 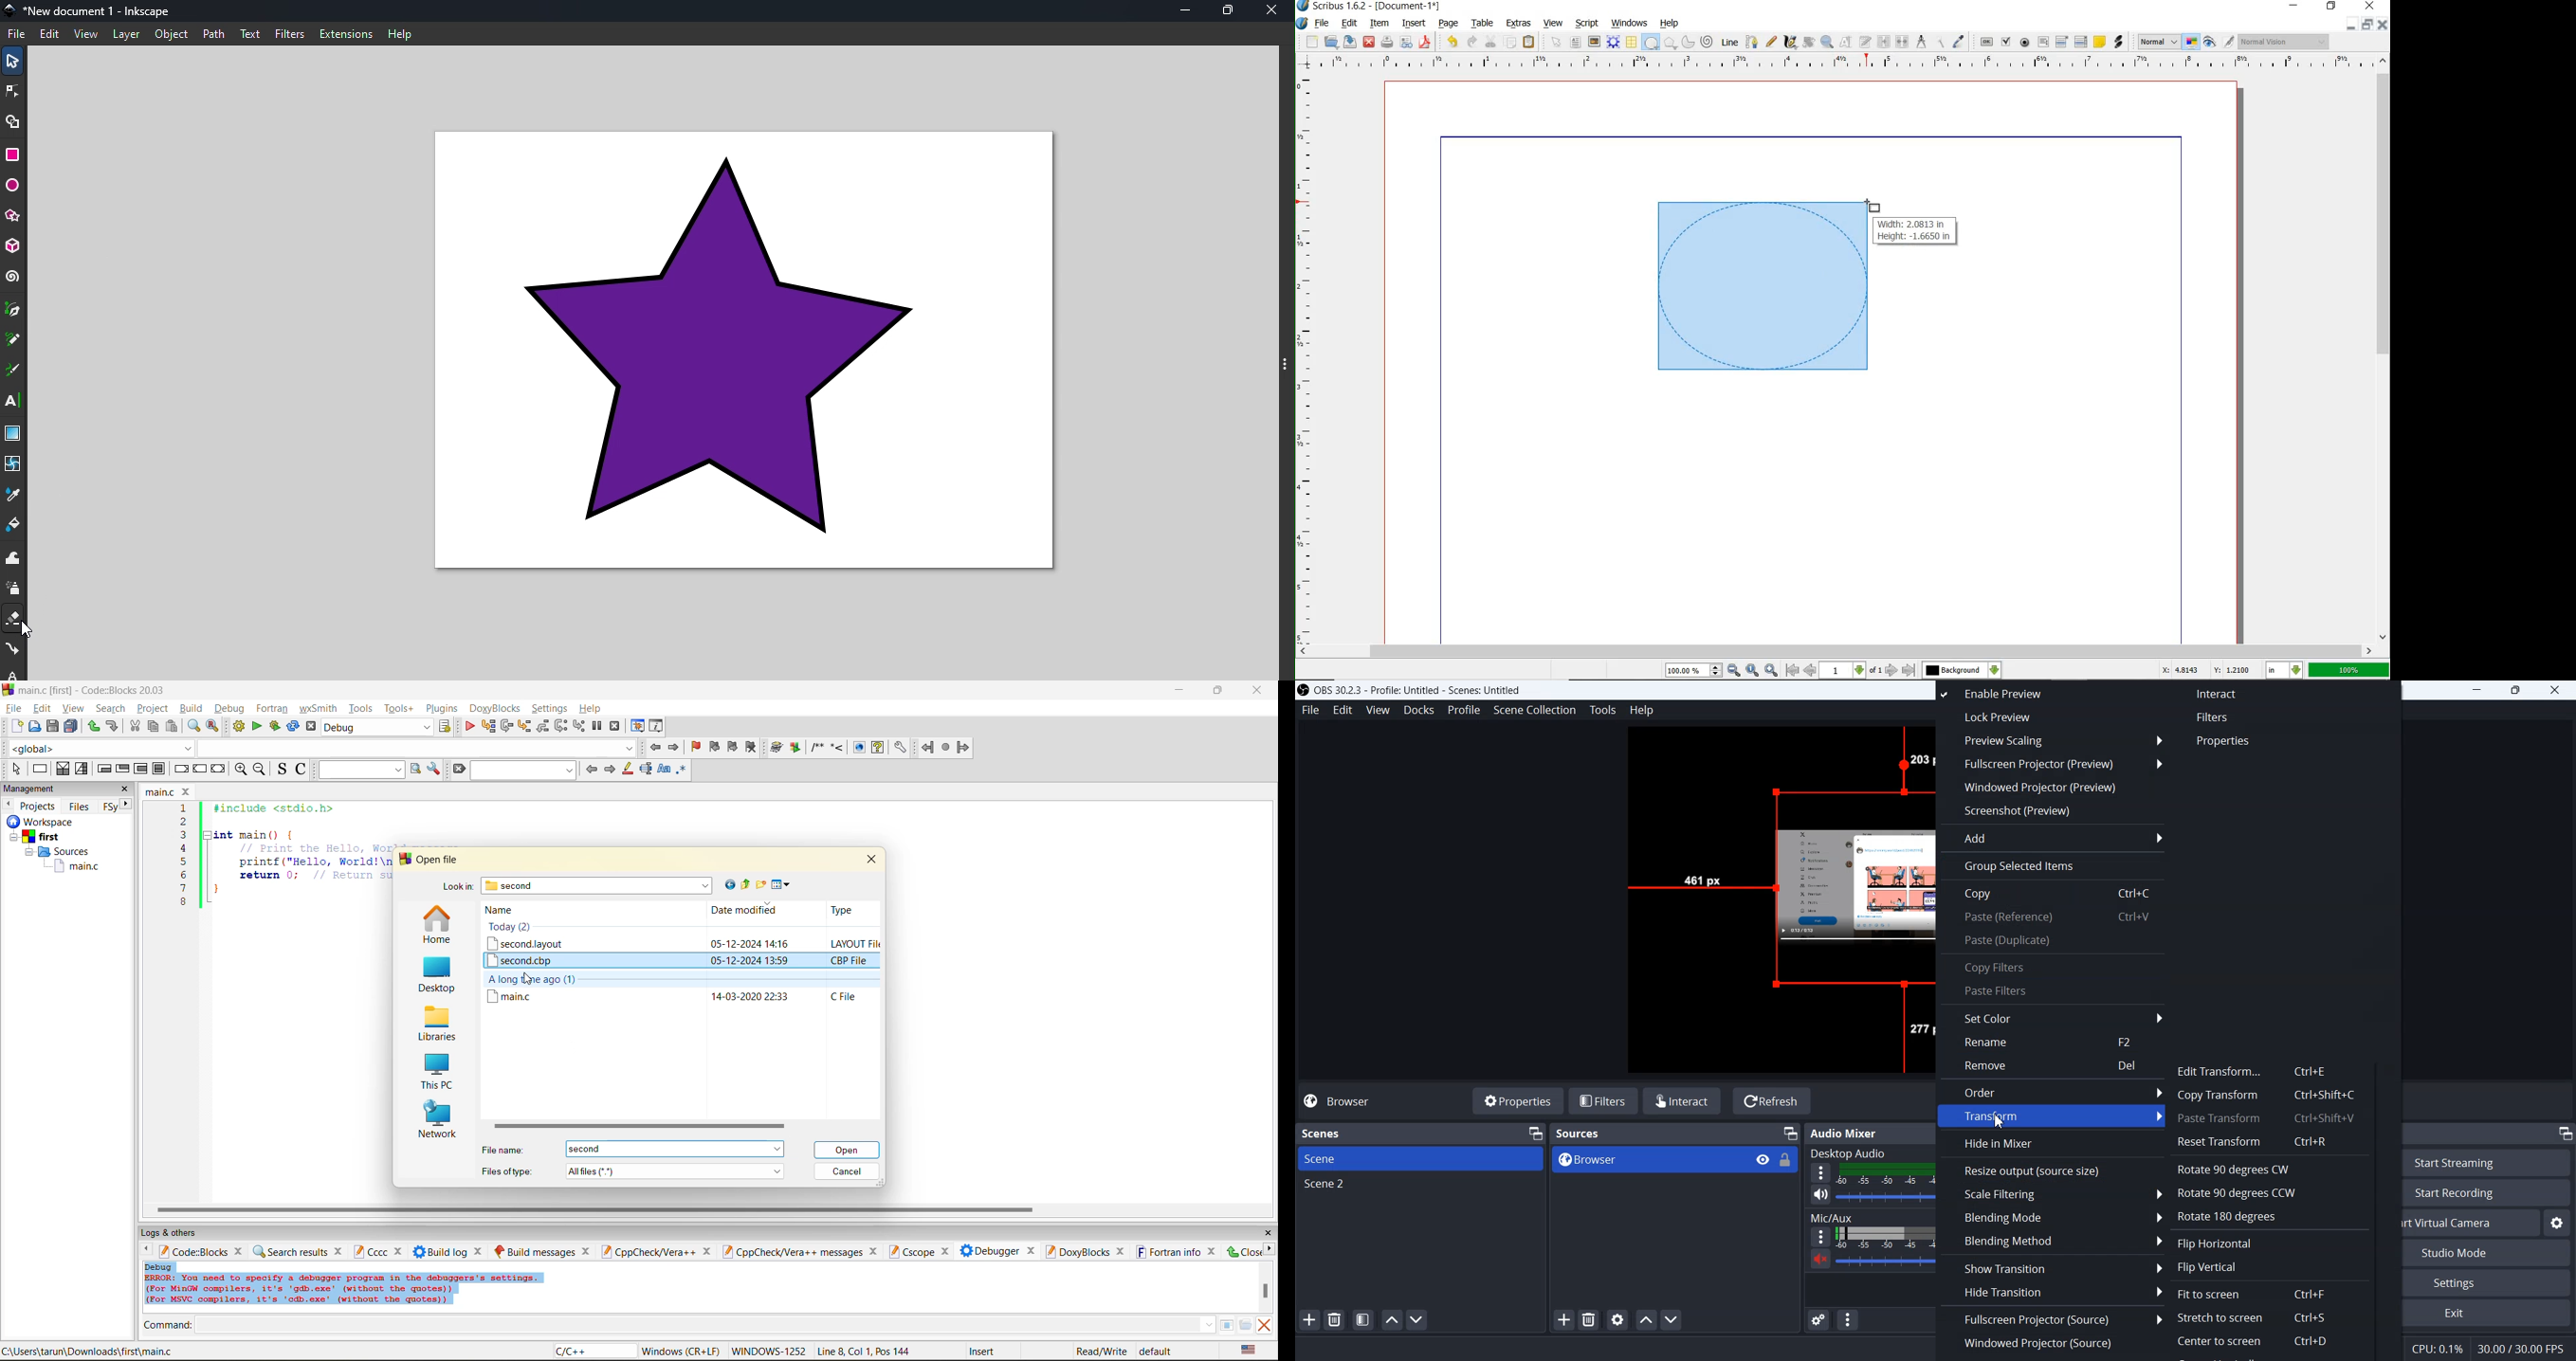 What do you see at coordinates (1795, 880) in the screenshot?
I see `Source` at bounding box center [1795, 880].